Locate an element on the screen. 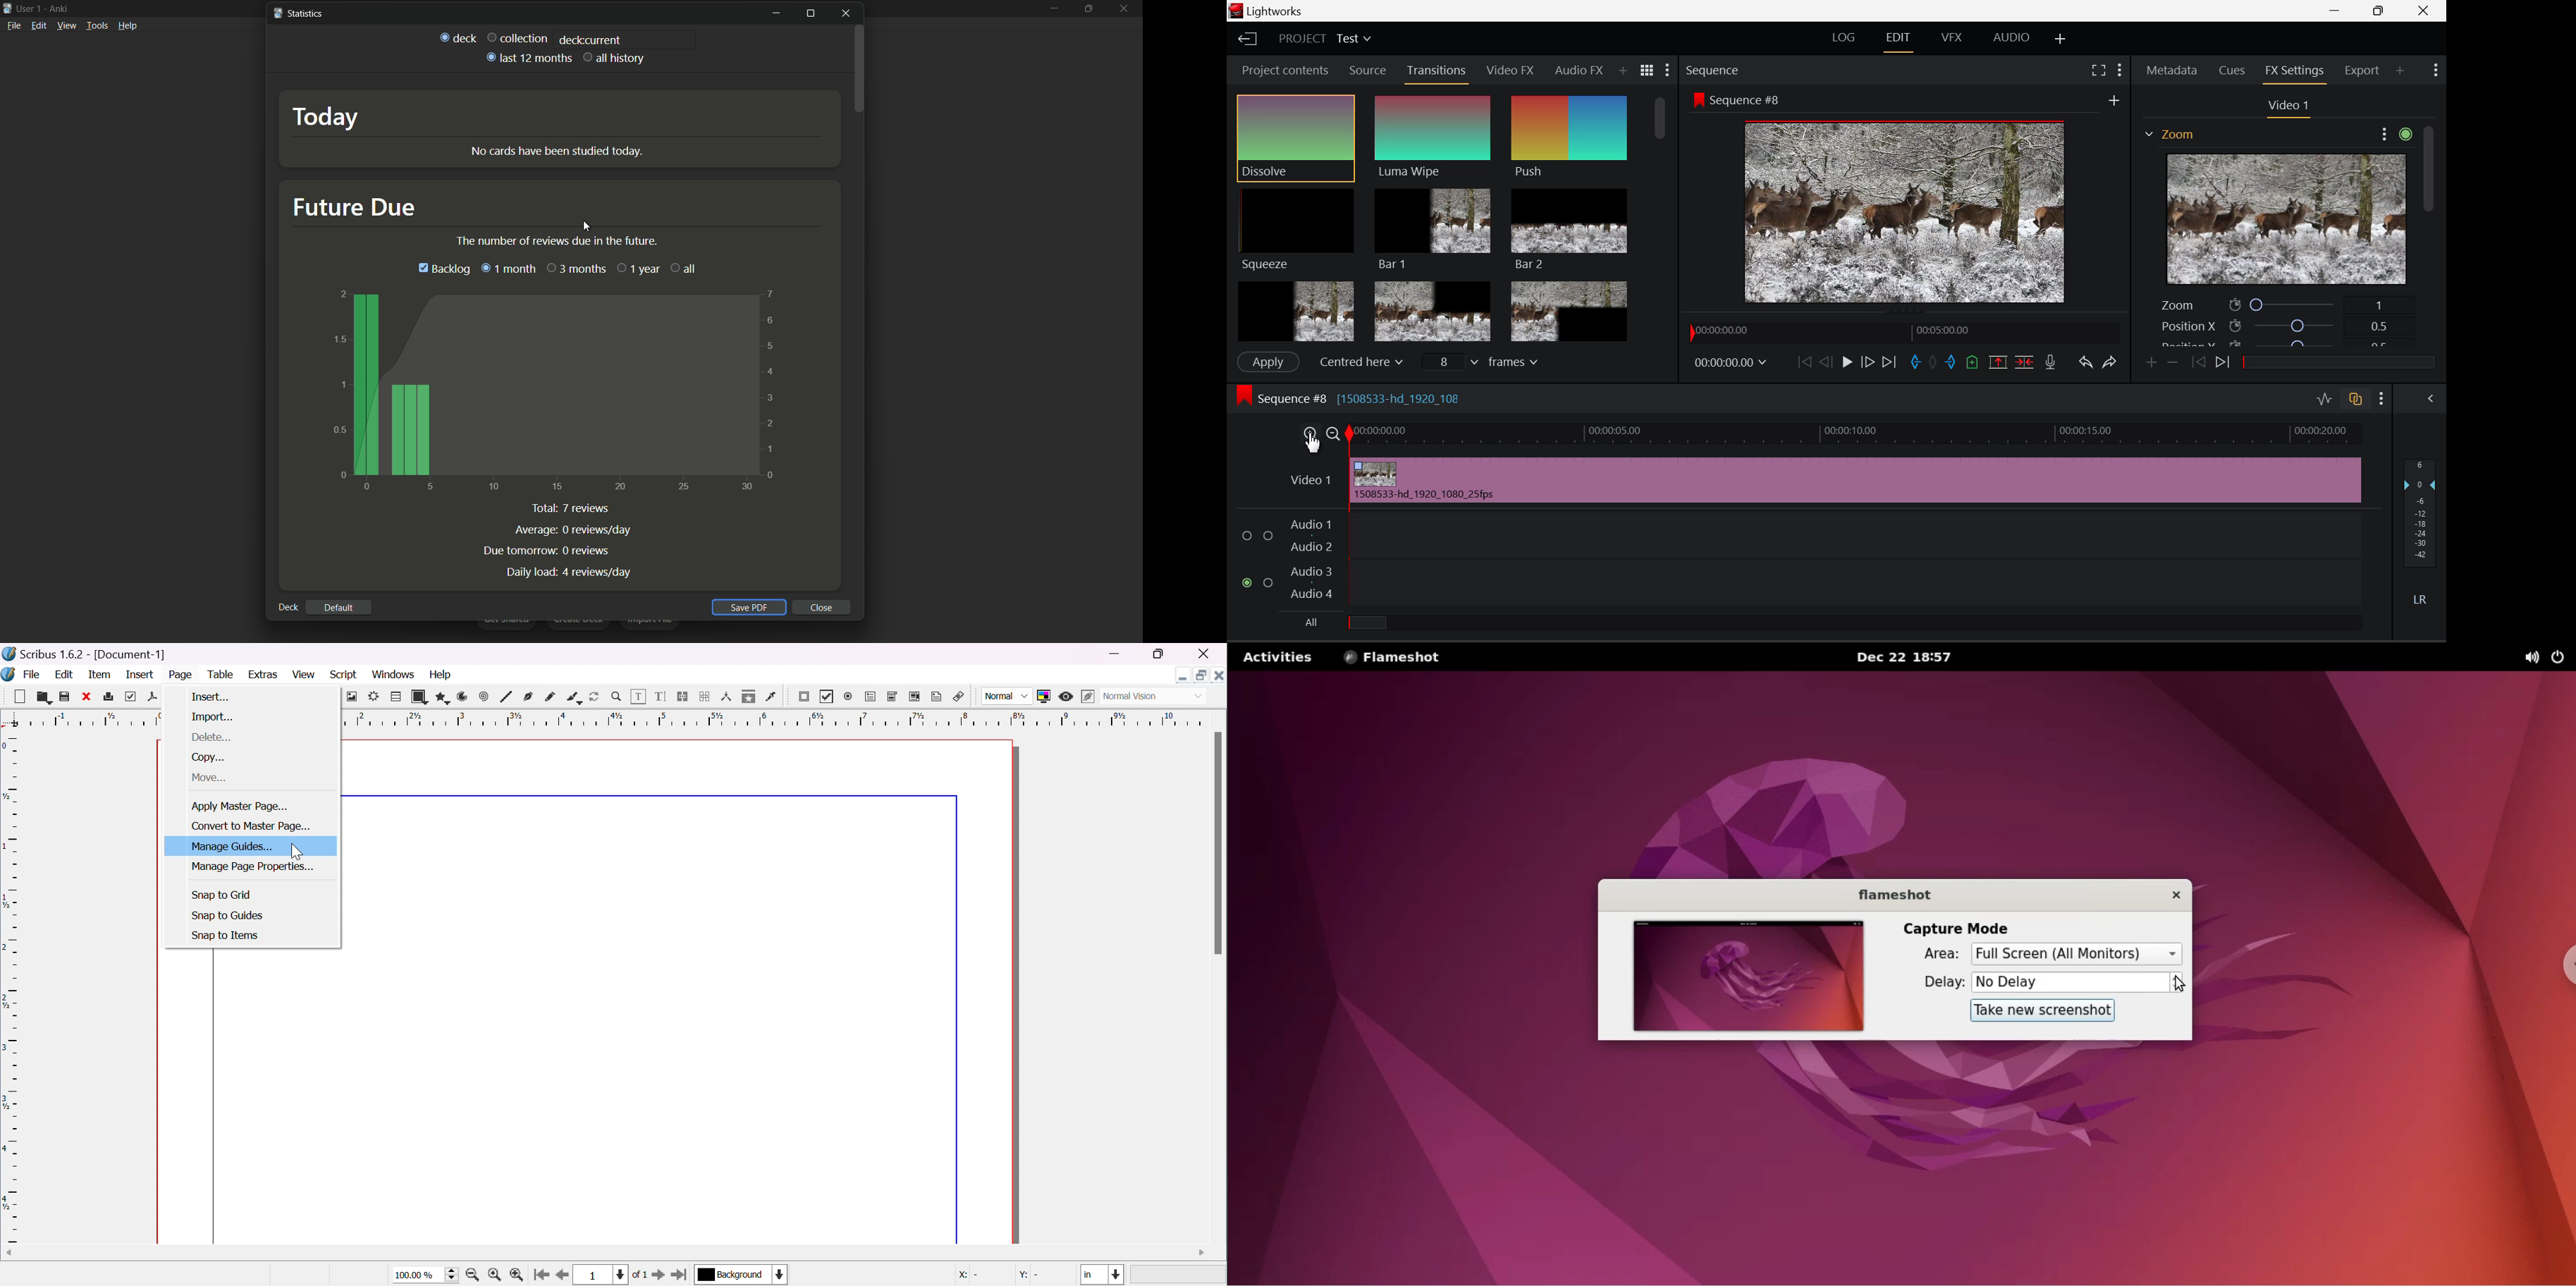 The image size is (2576, 1288). Play is located at coordinates (1851, 362).